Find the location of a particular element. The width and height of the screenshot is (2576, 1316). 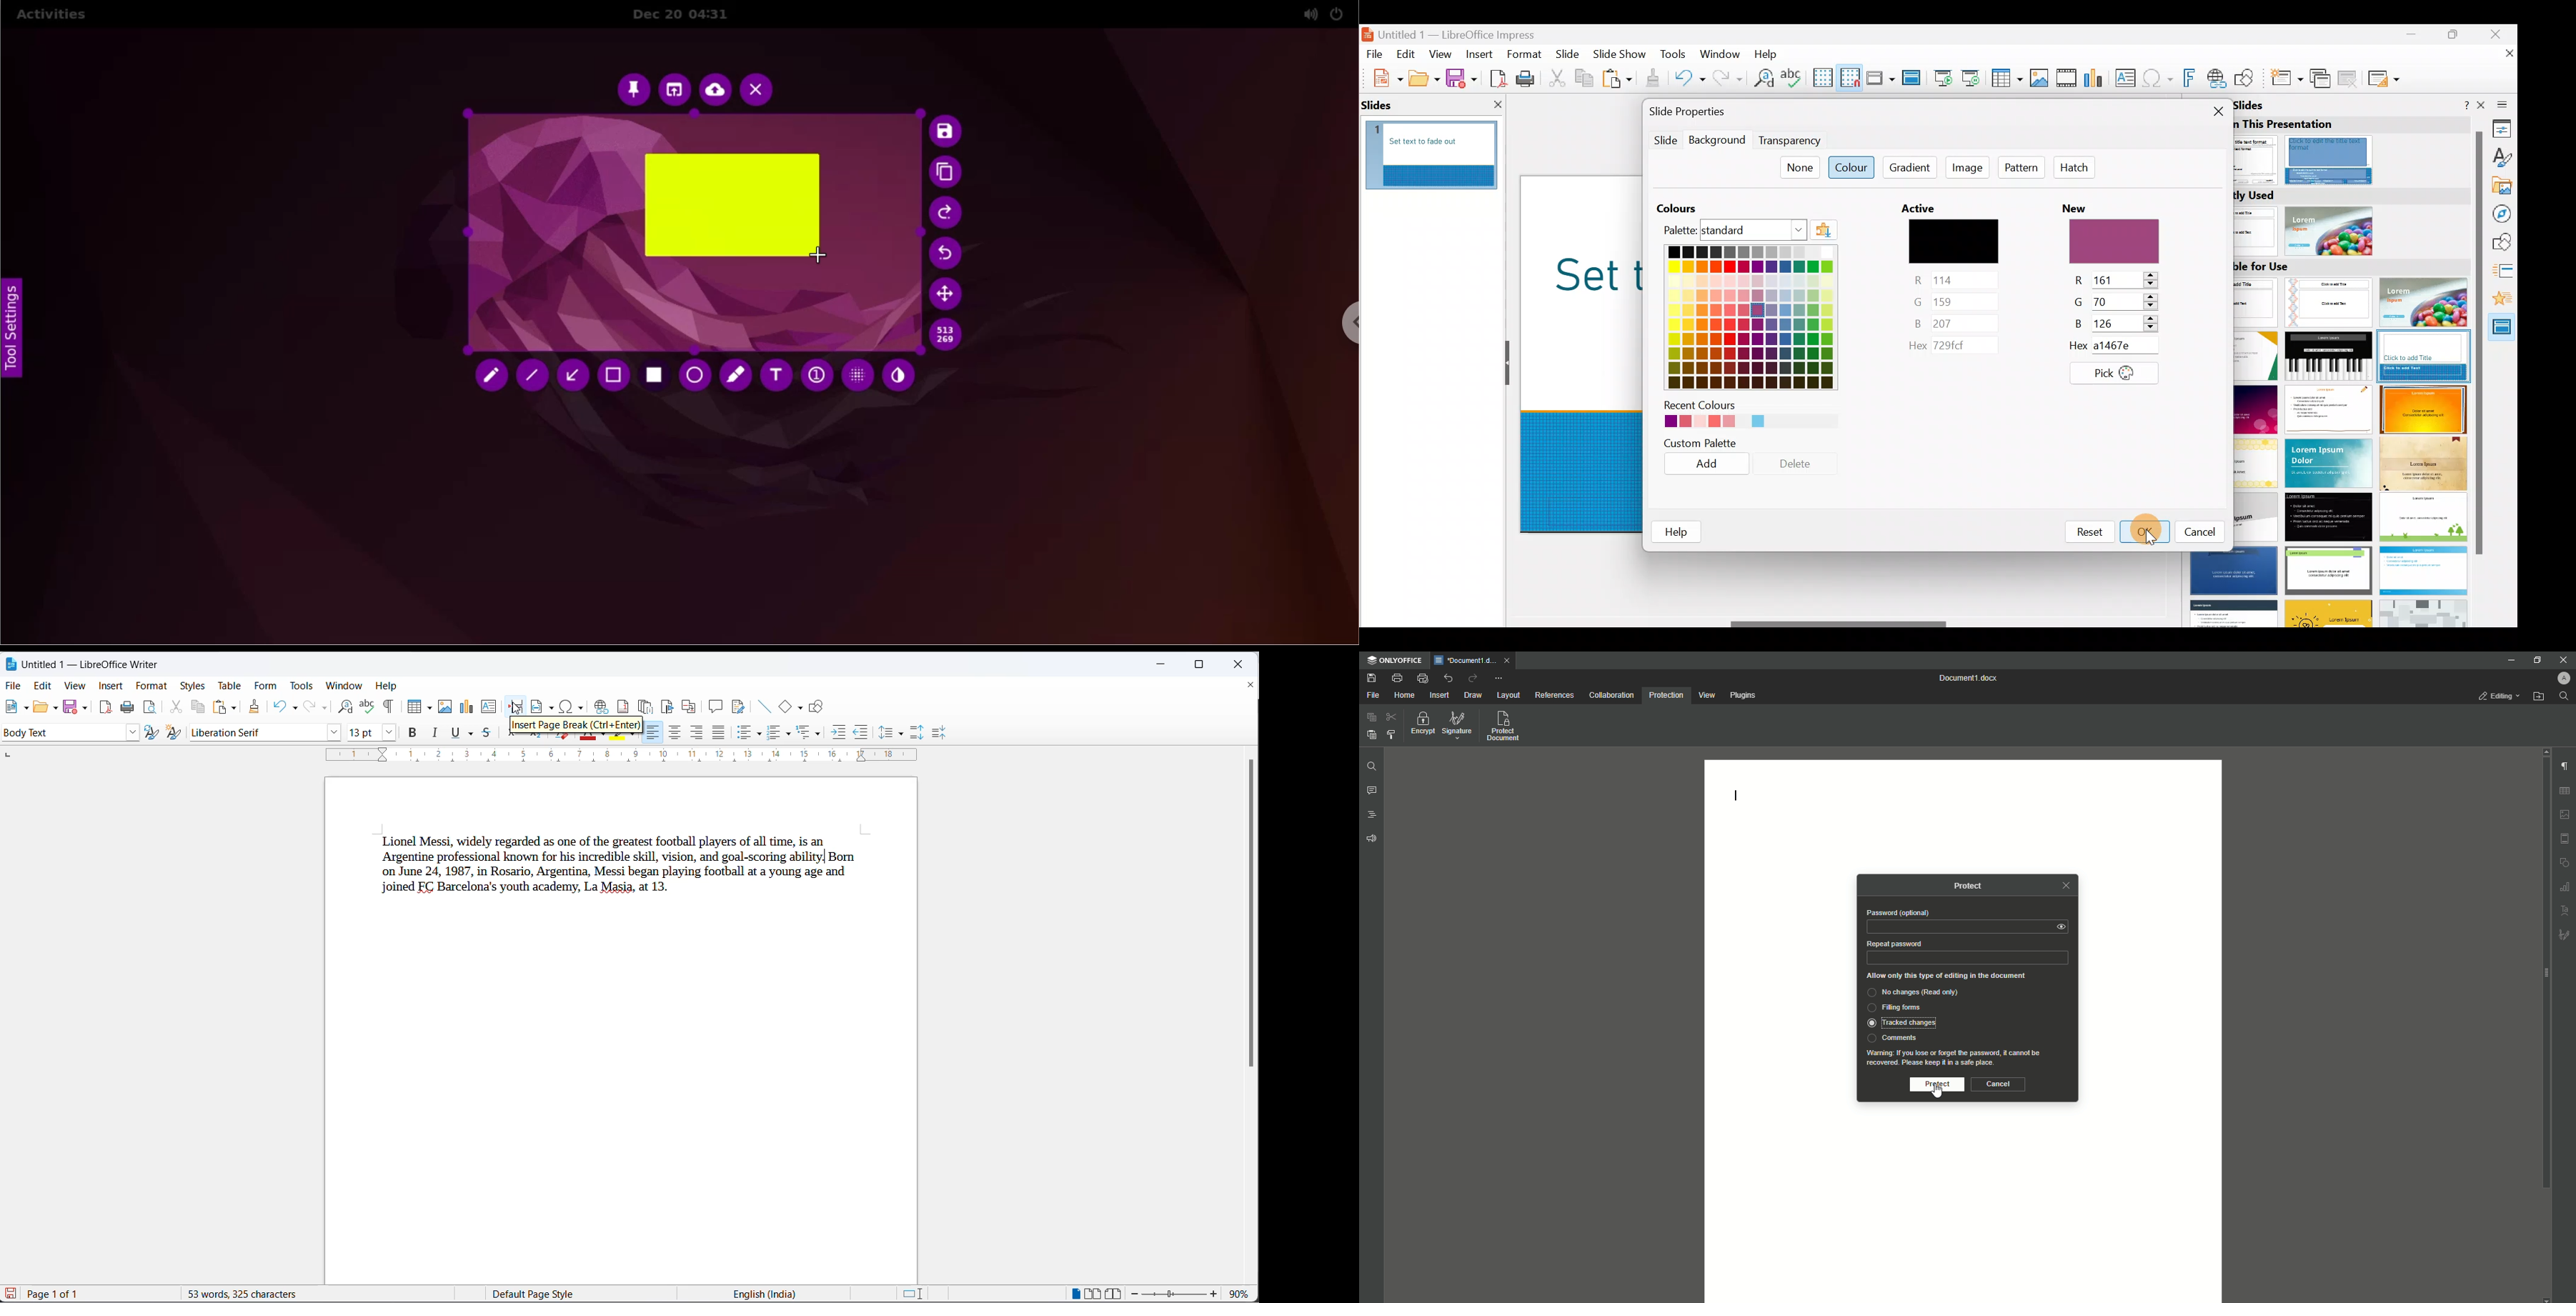

strike through is located at coordinates (487, 732).